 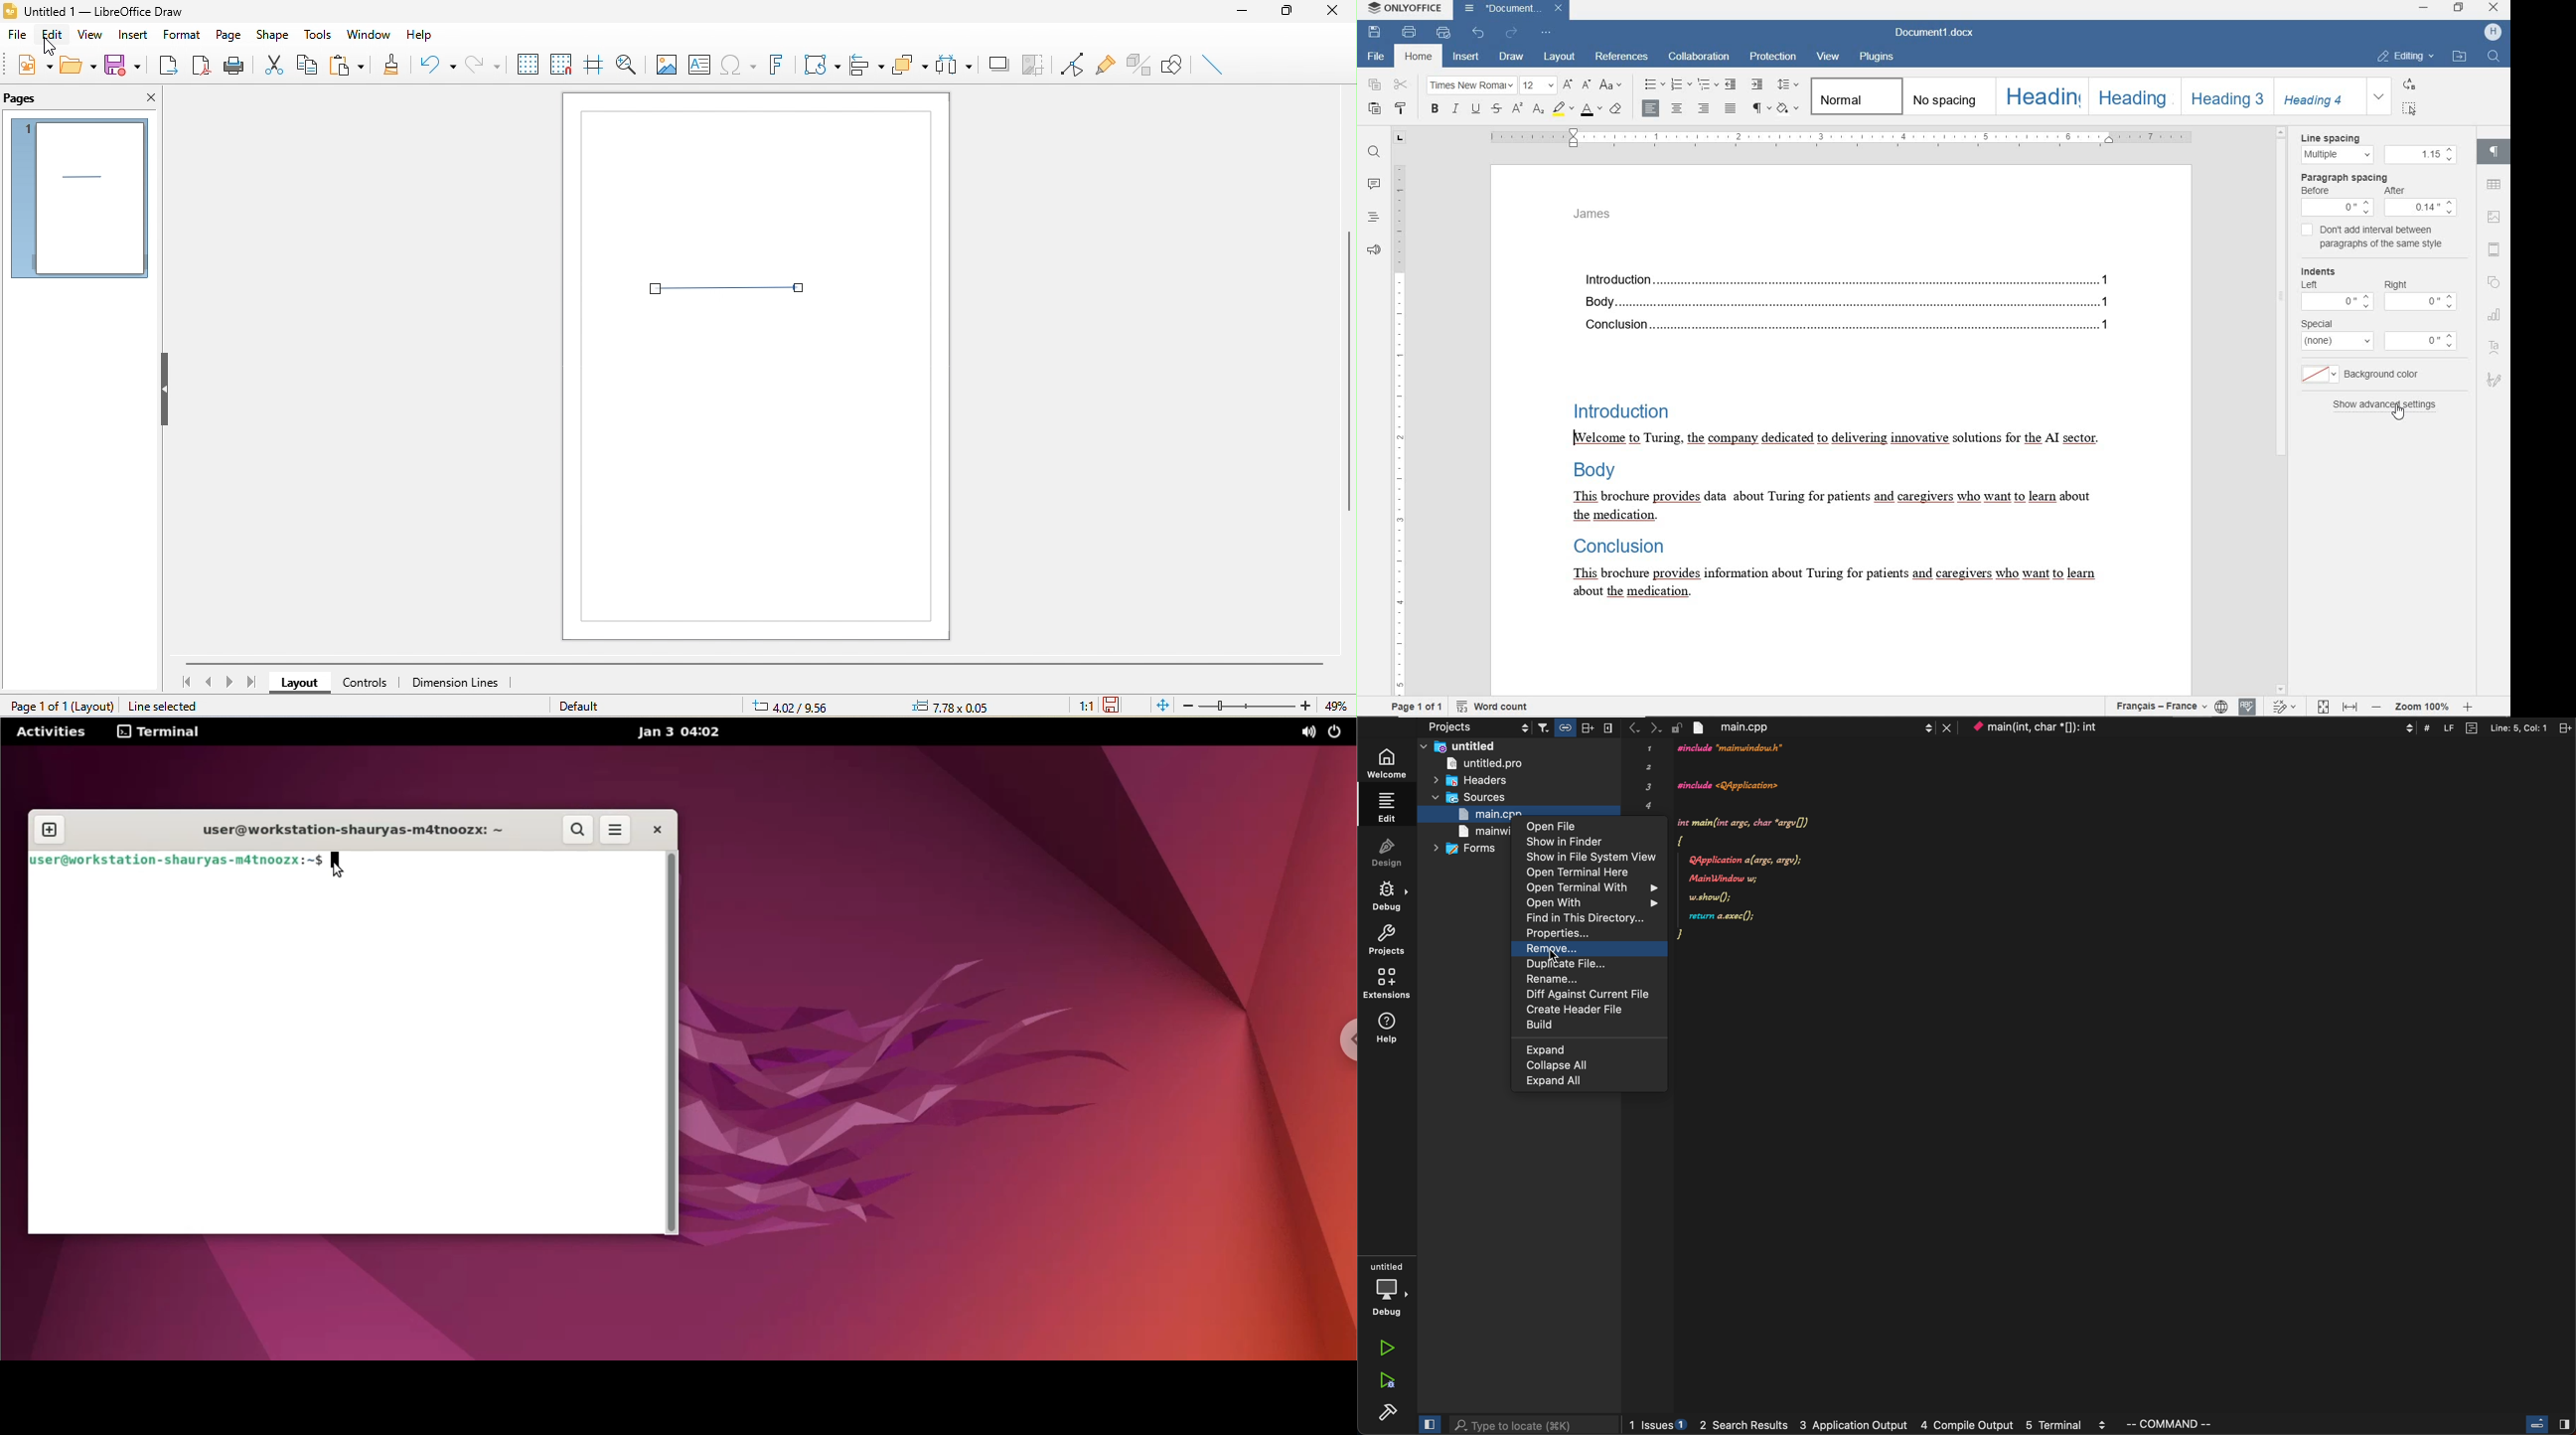 What do you see at coordinates (1562, 828) in the screenshot?
I see `open` at bounding box center [1562, 828].